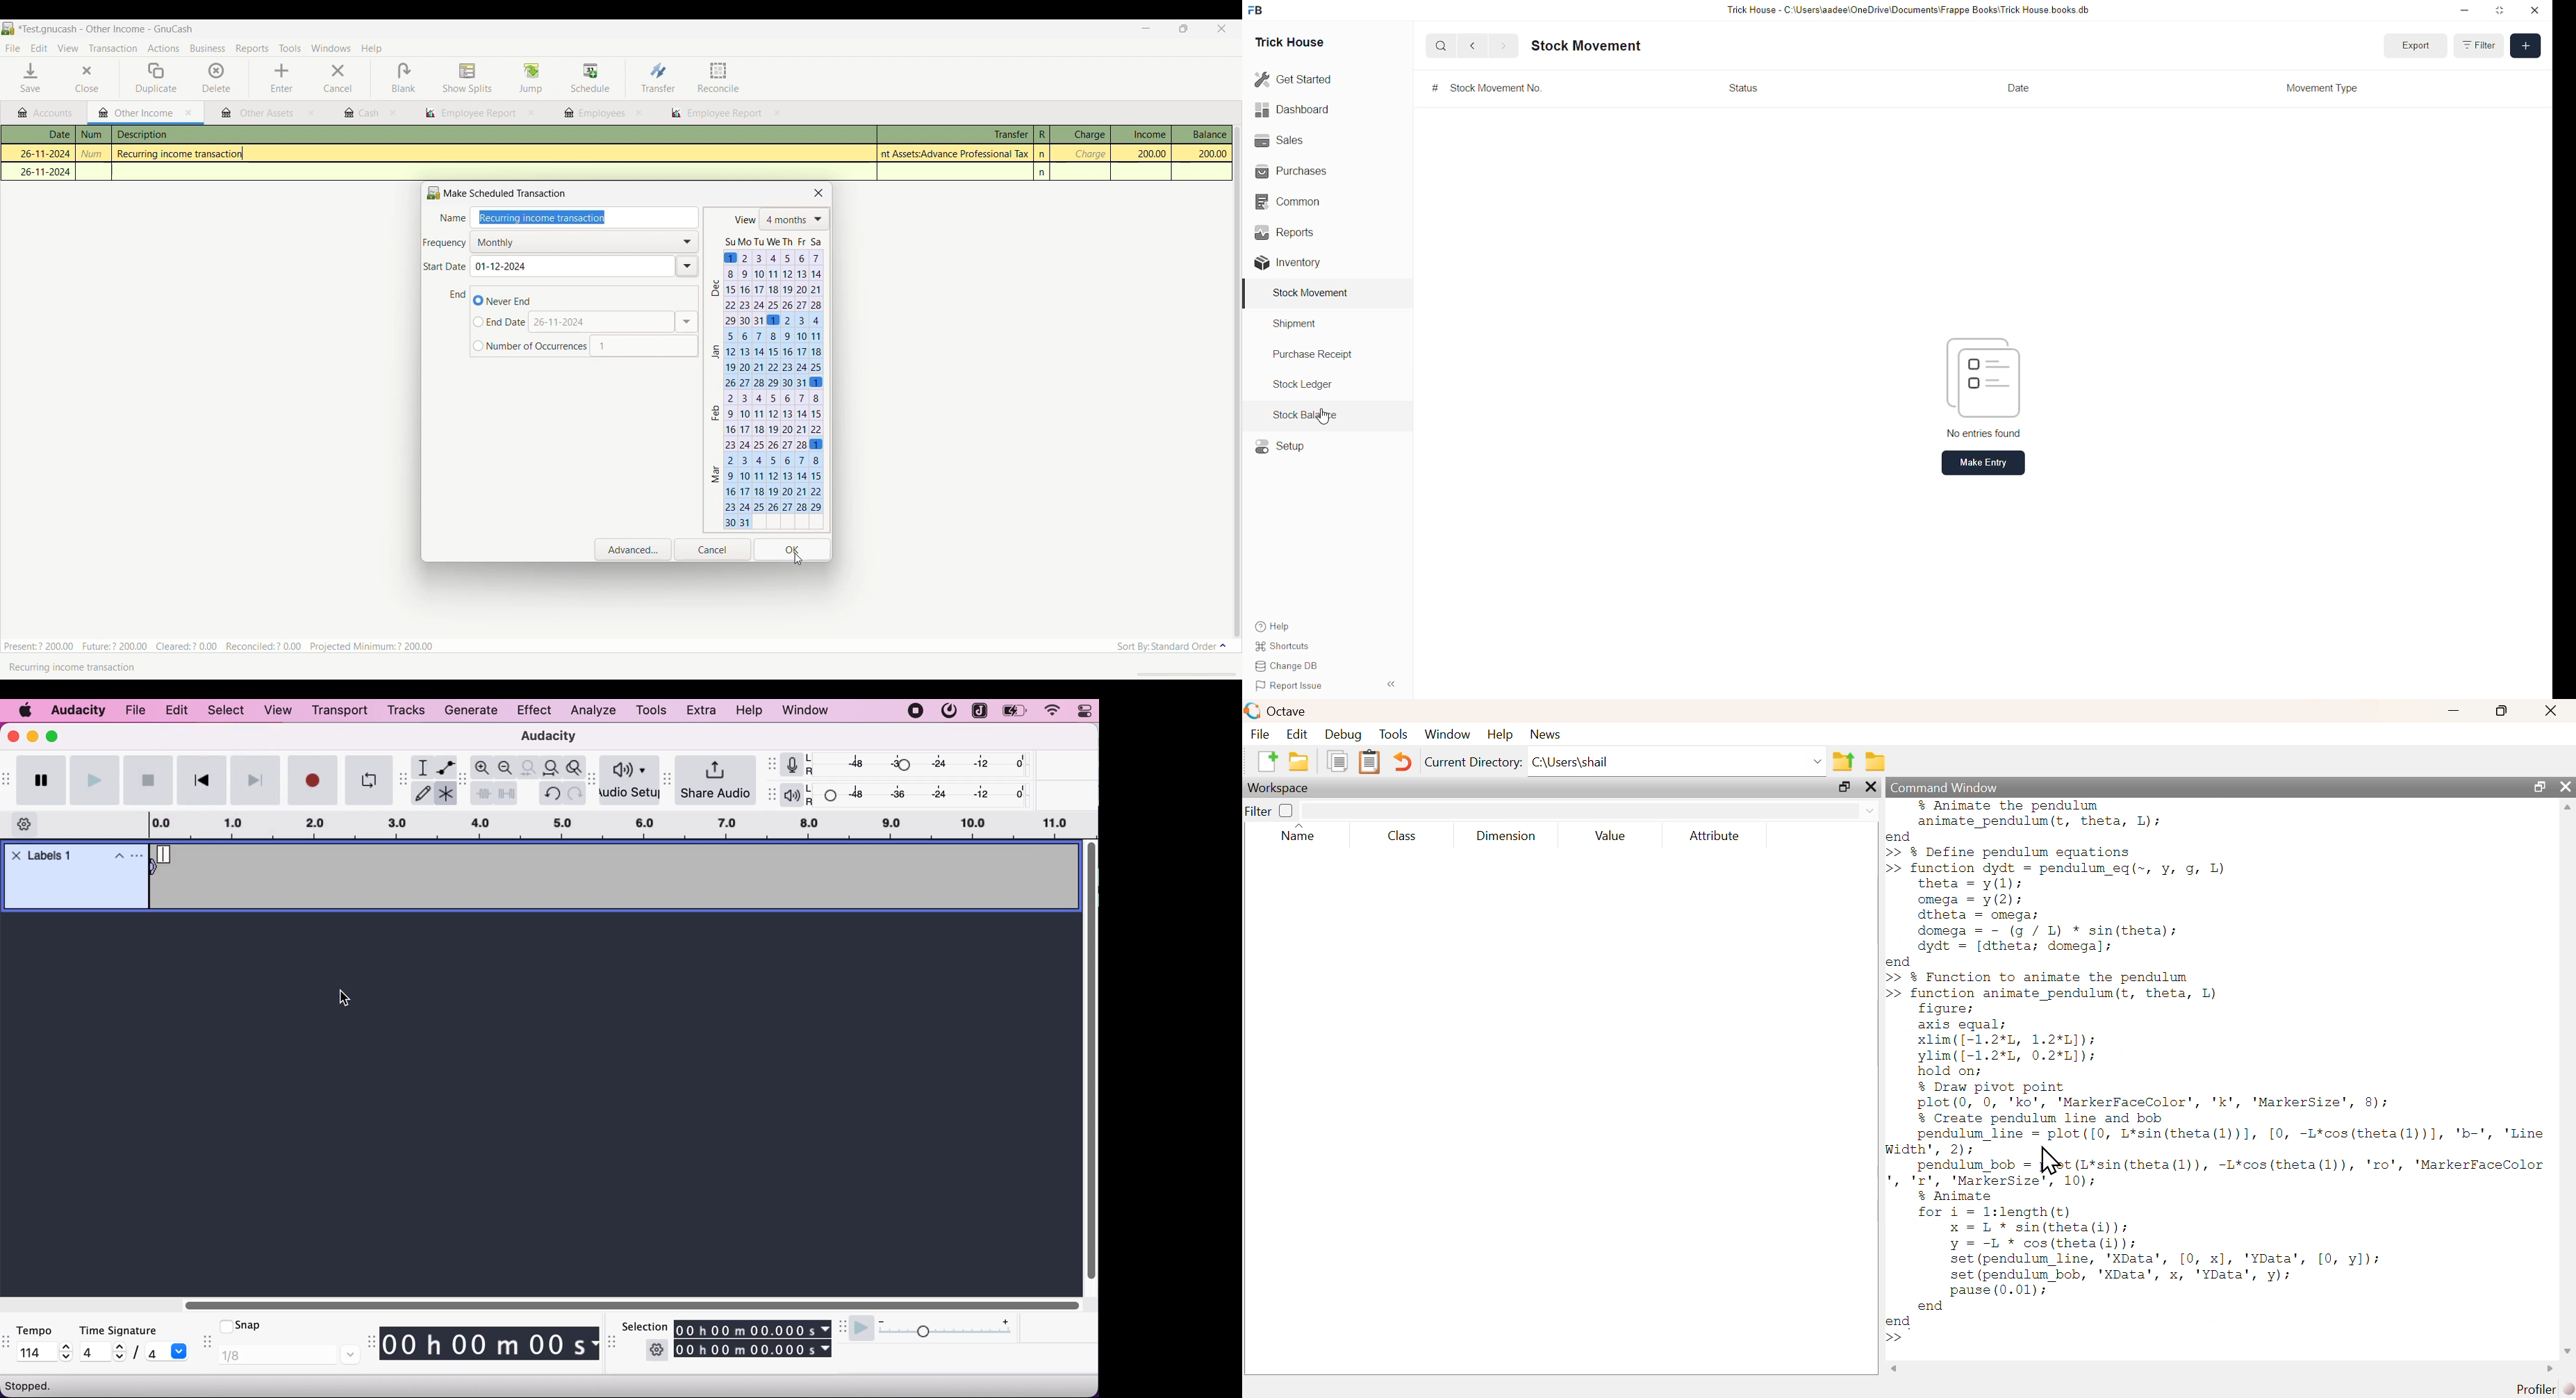  Describe the element at coordinates (881, 1320) in the screenshot. I see `decrease` at that location.